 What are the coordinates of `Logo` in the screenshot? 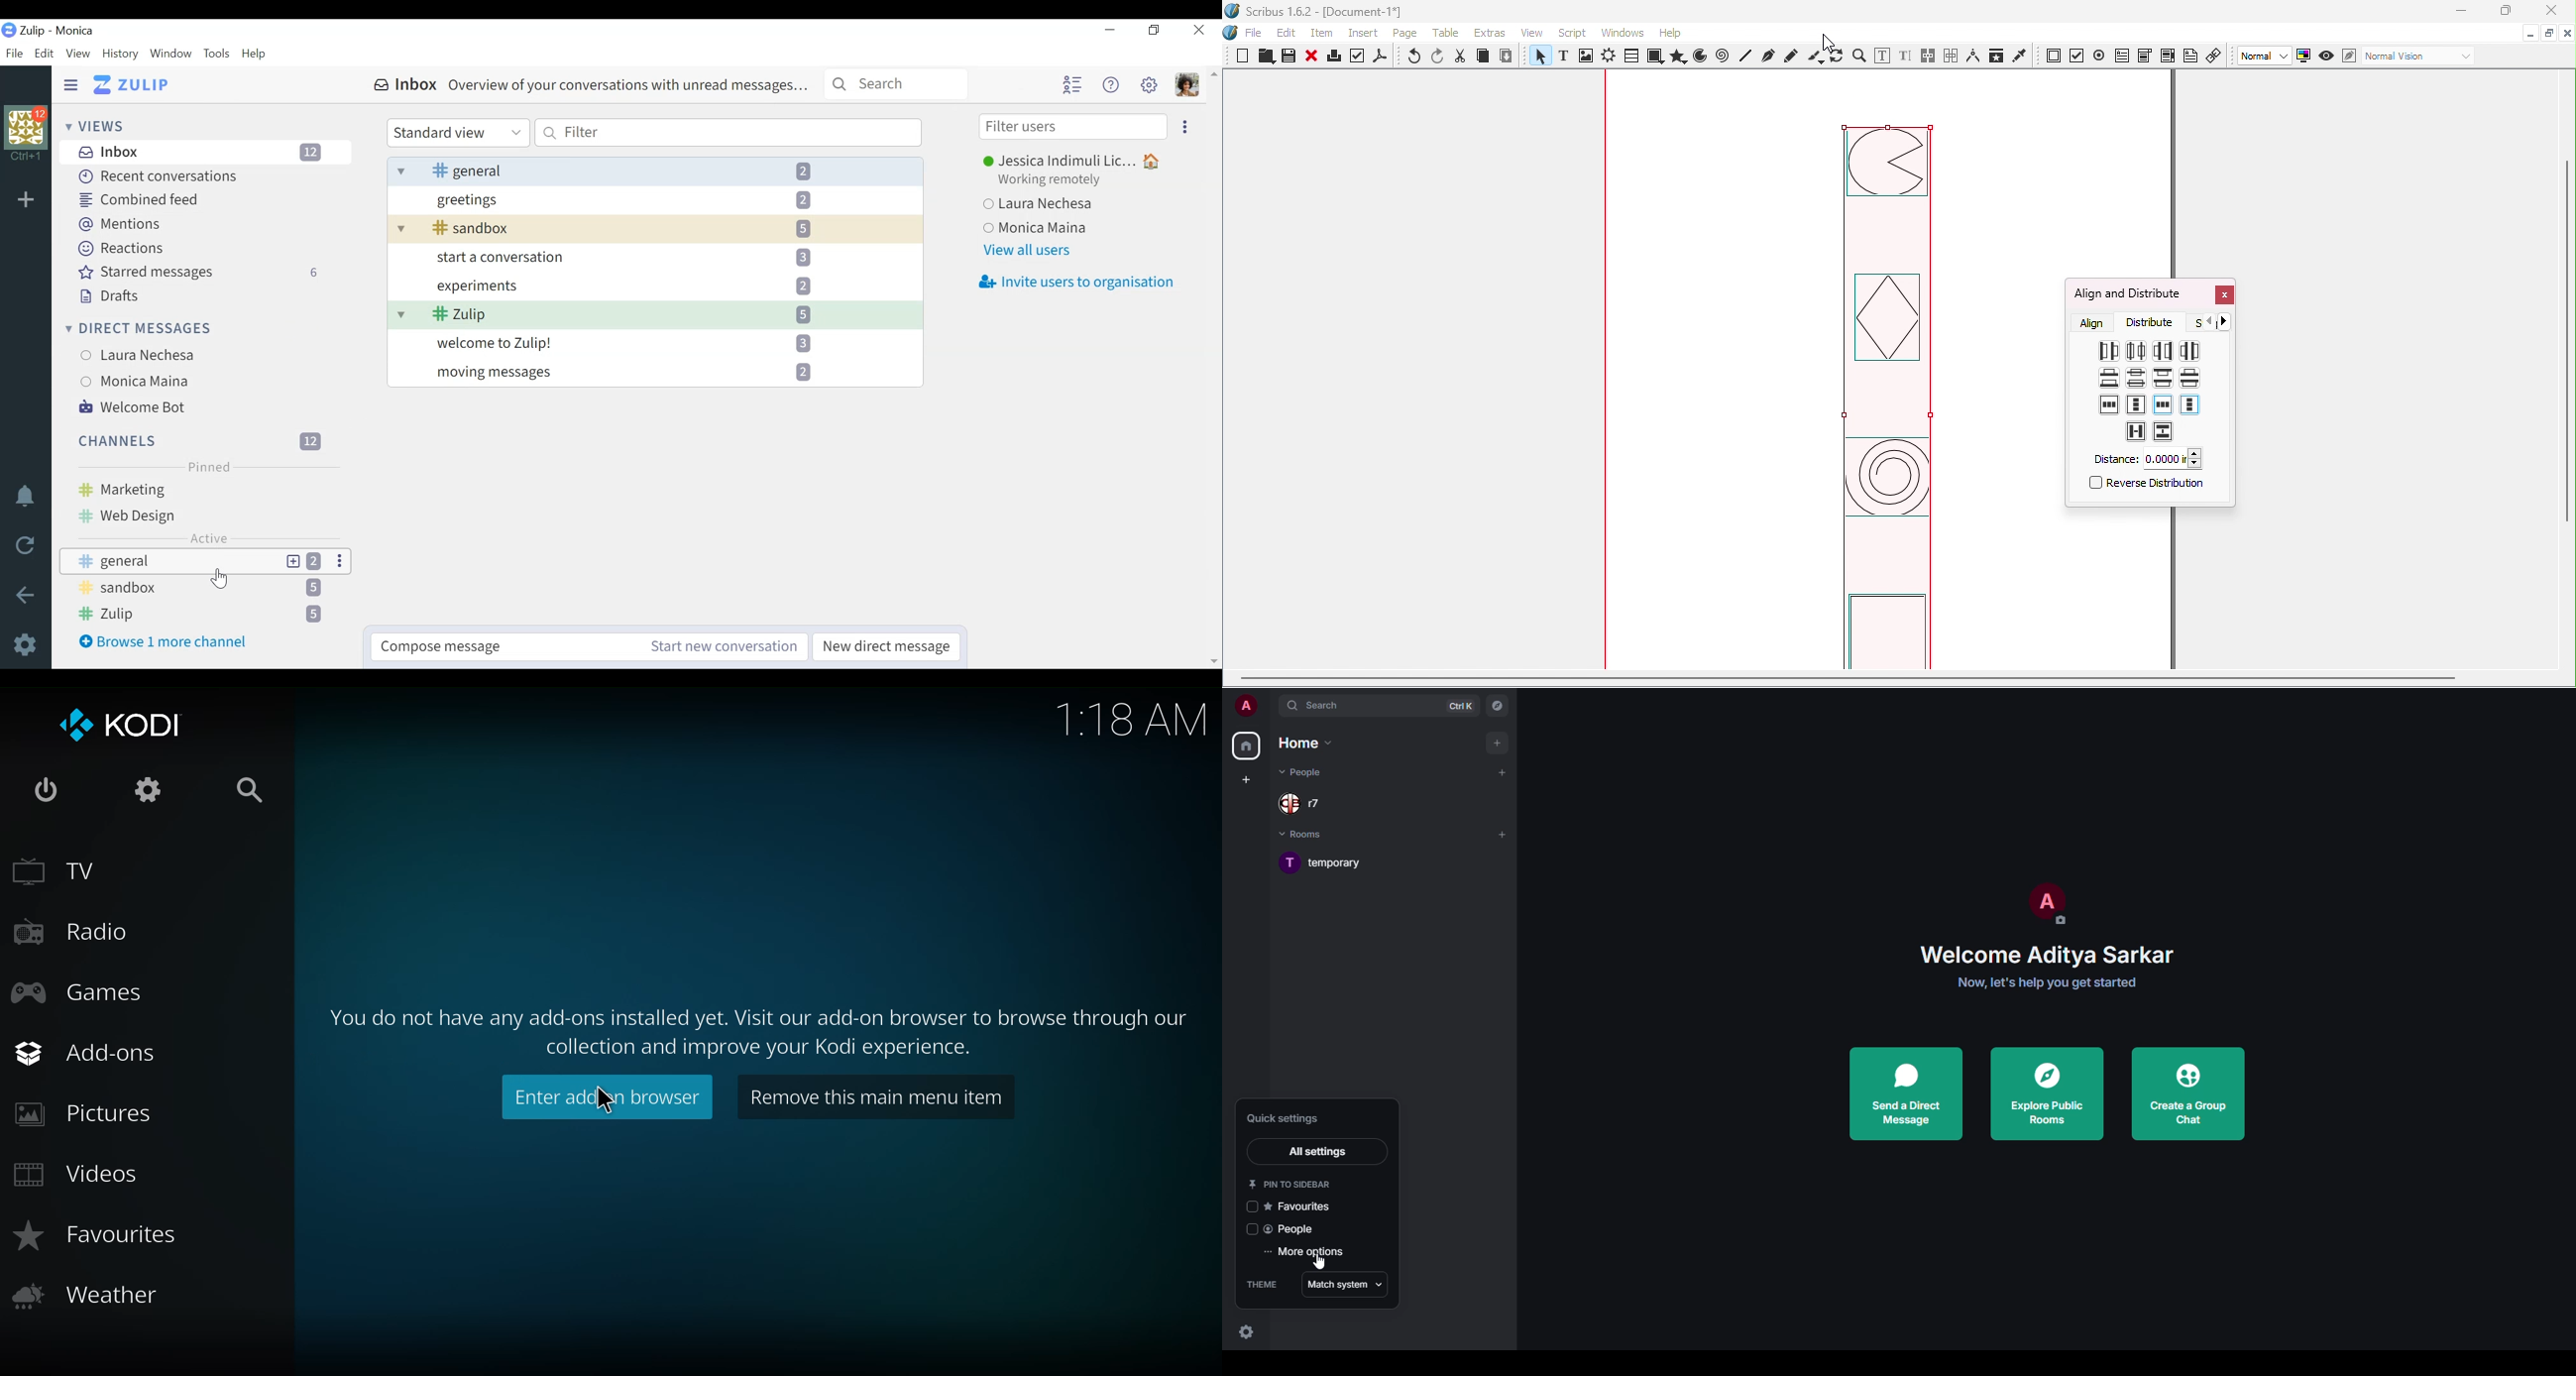 It's located at (1232, 34).